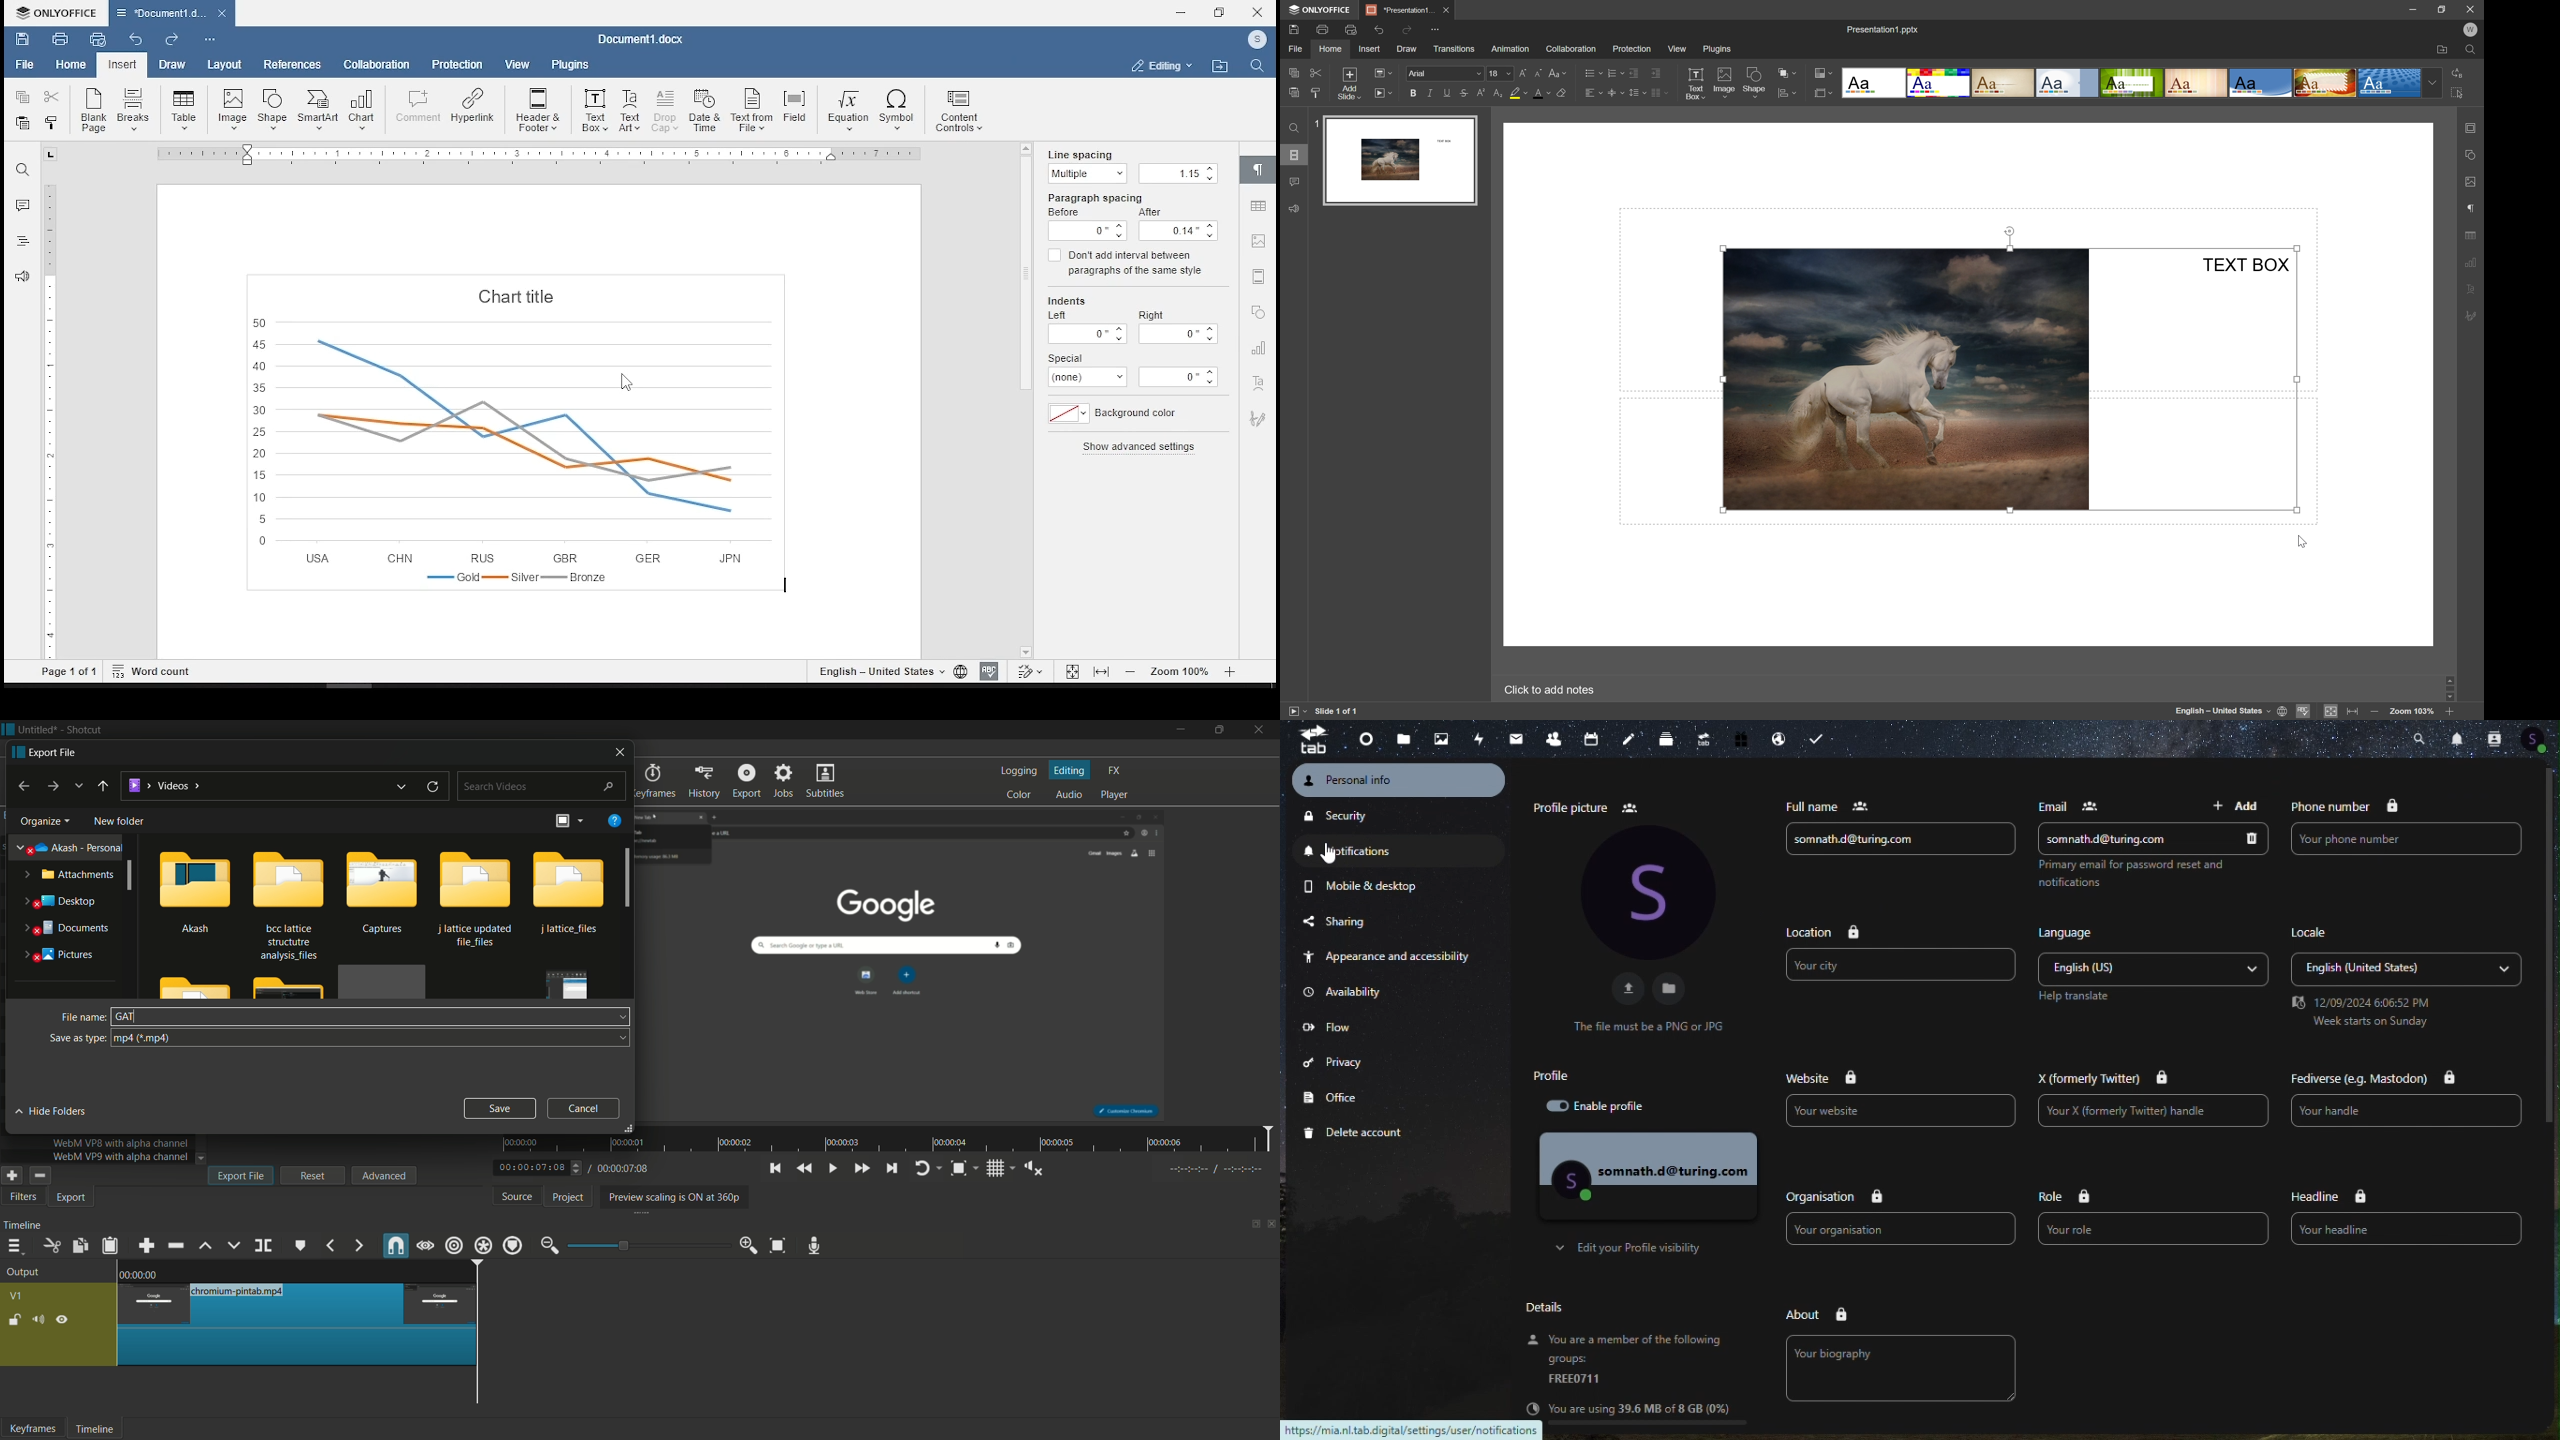 The image size is (2576, 1456). What do you see at coordinates (774, 1168) in the screenshot?
I see `skip to the previous point` at bounding box center [774, 1168].